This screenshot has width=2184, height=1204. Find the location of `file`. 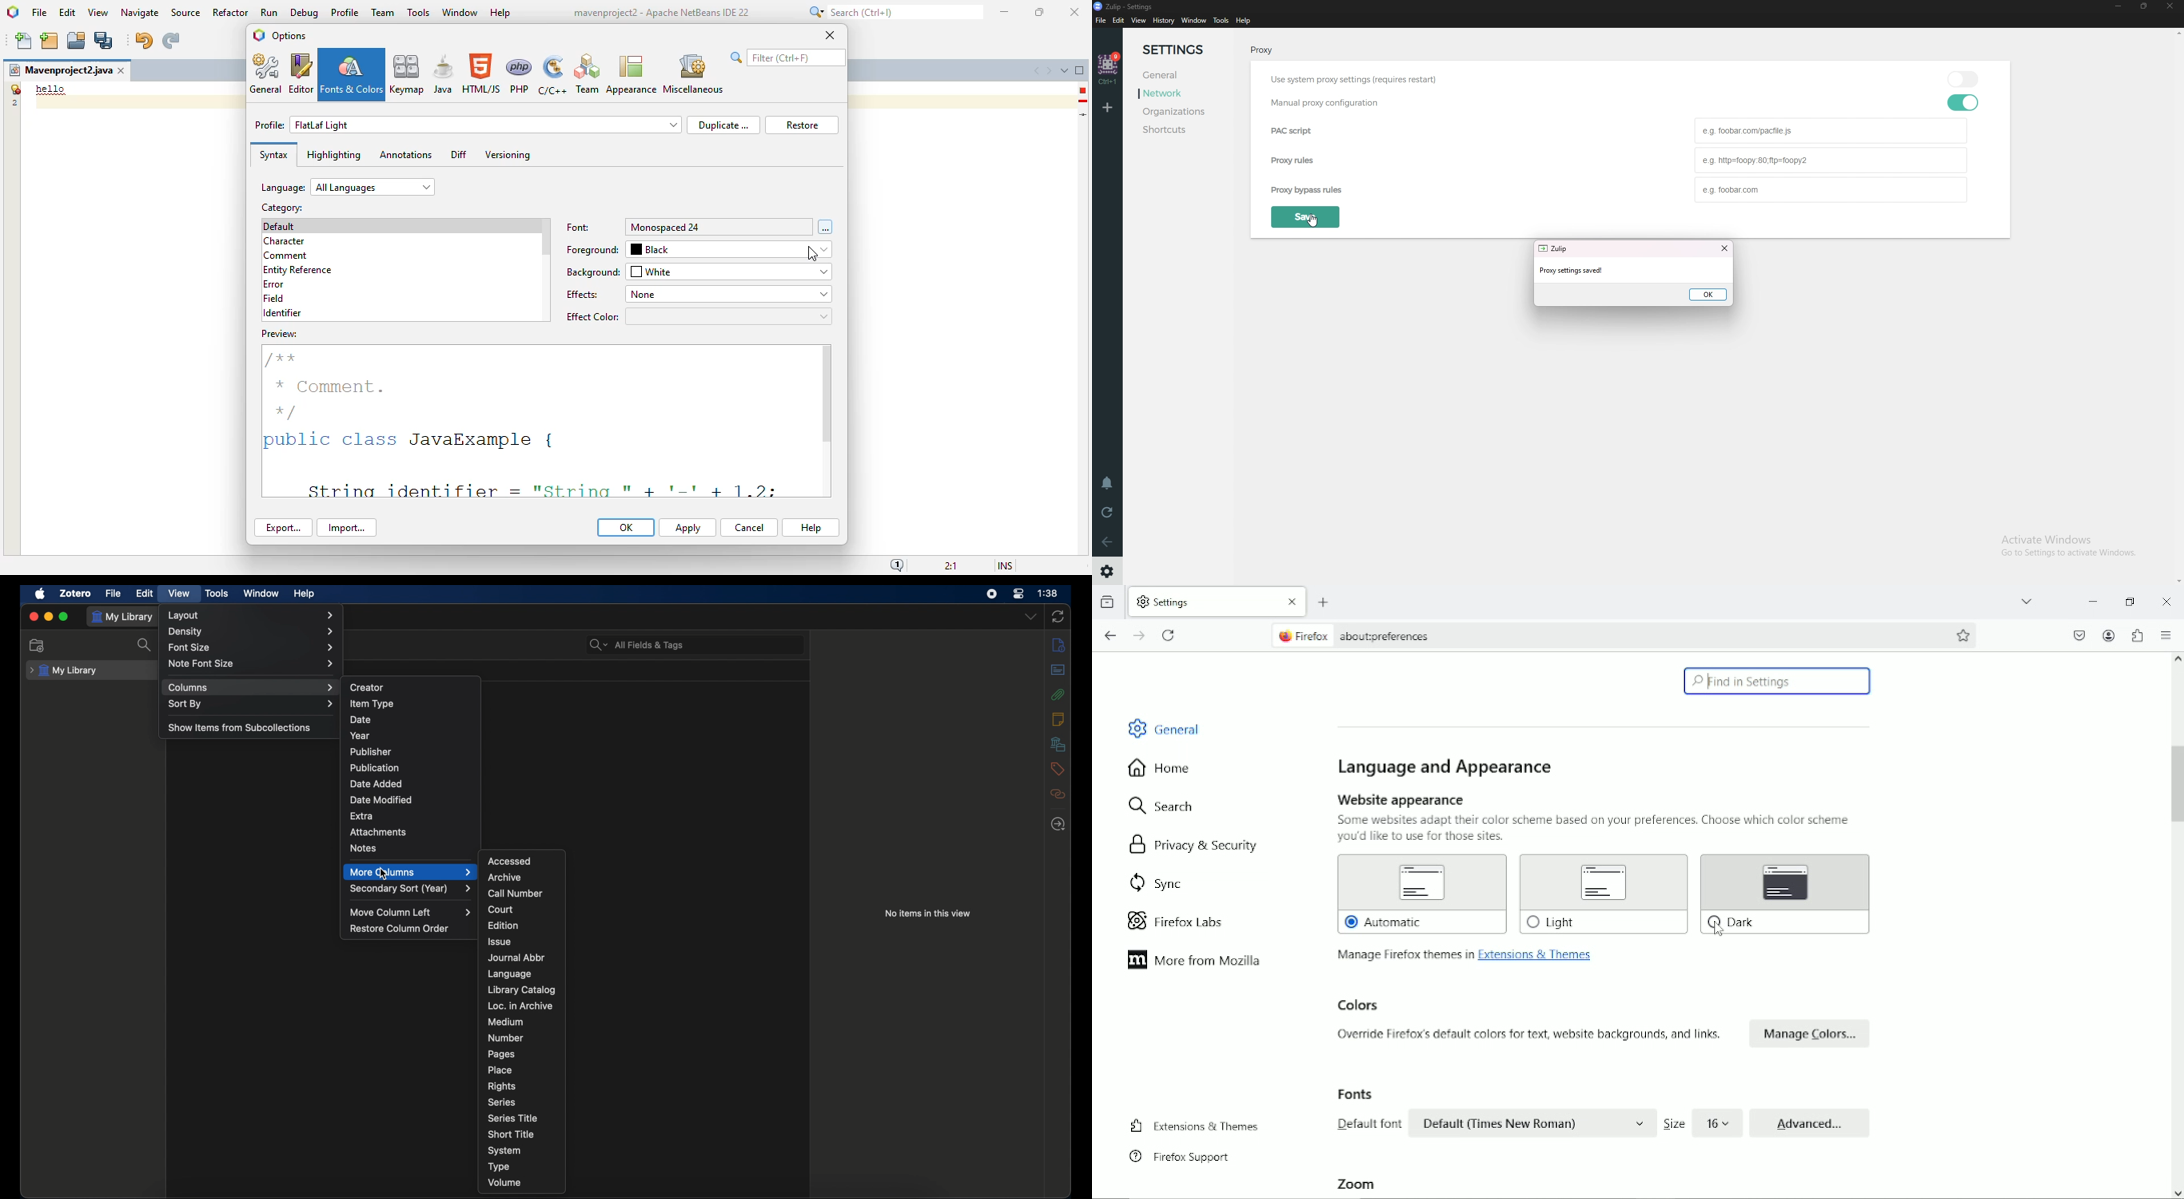

file is located at coordinates (114, 594).